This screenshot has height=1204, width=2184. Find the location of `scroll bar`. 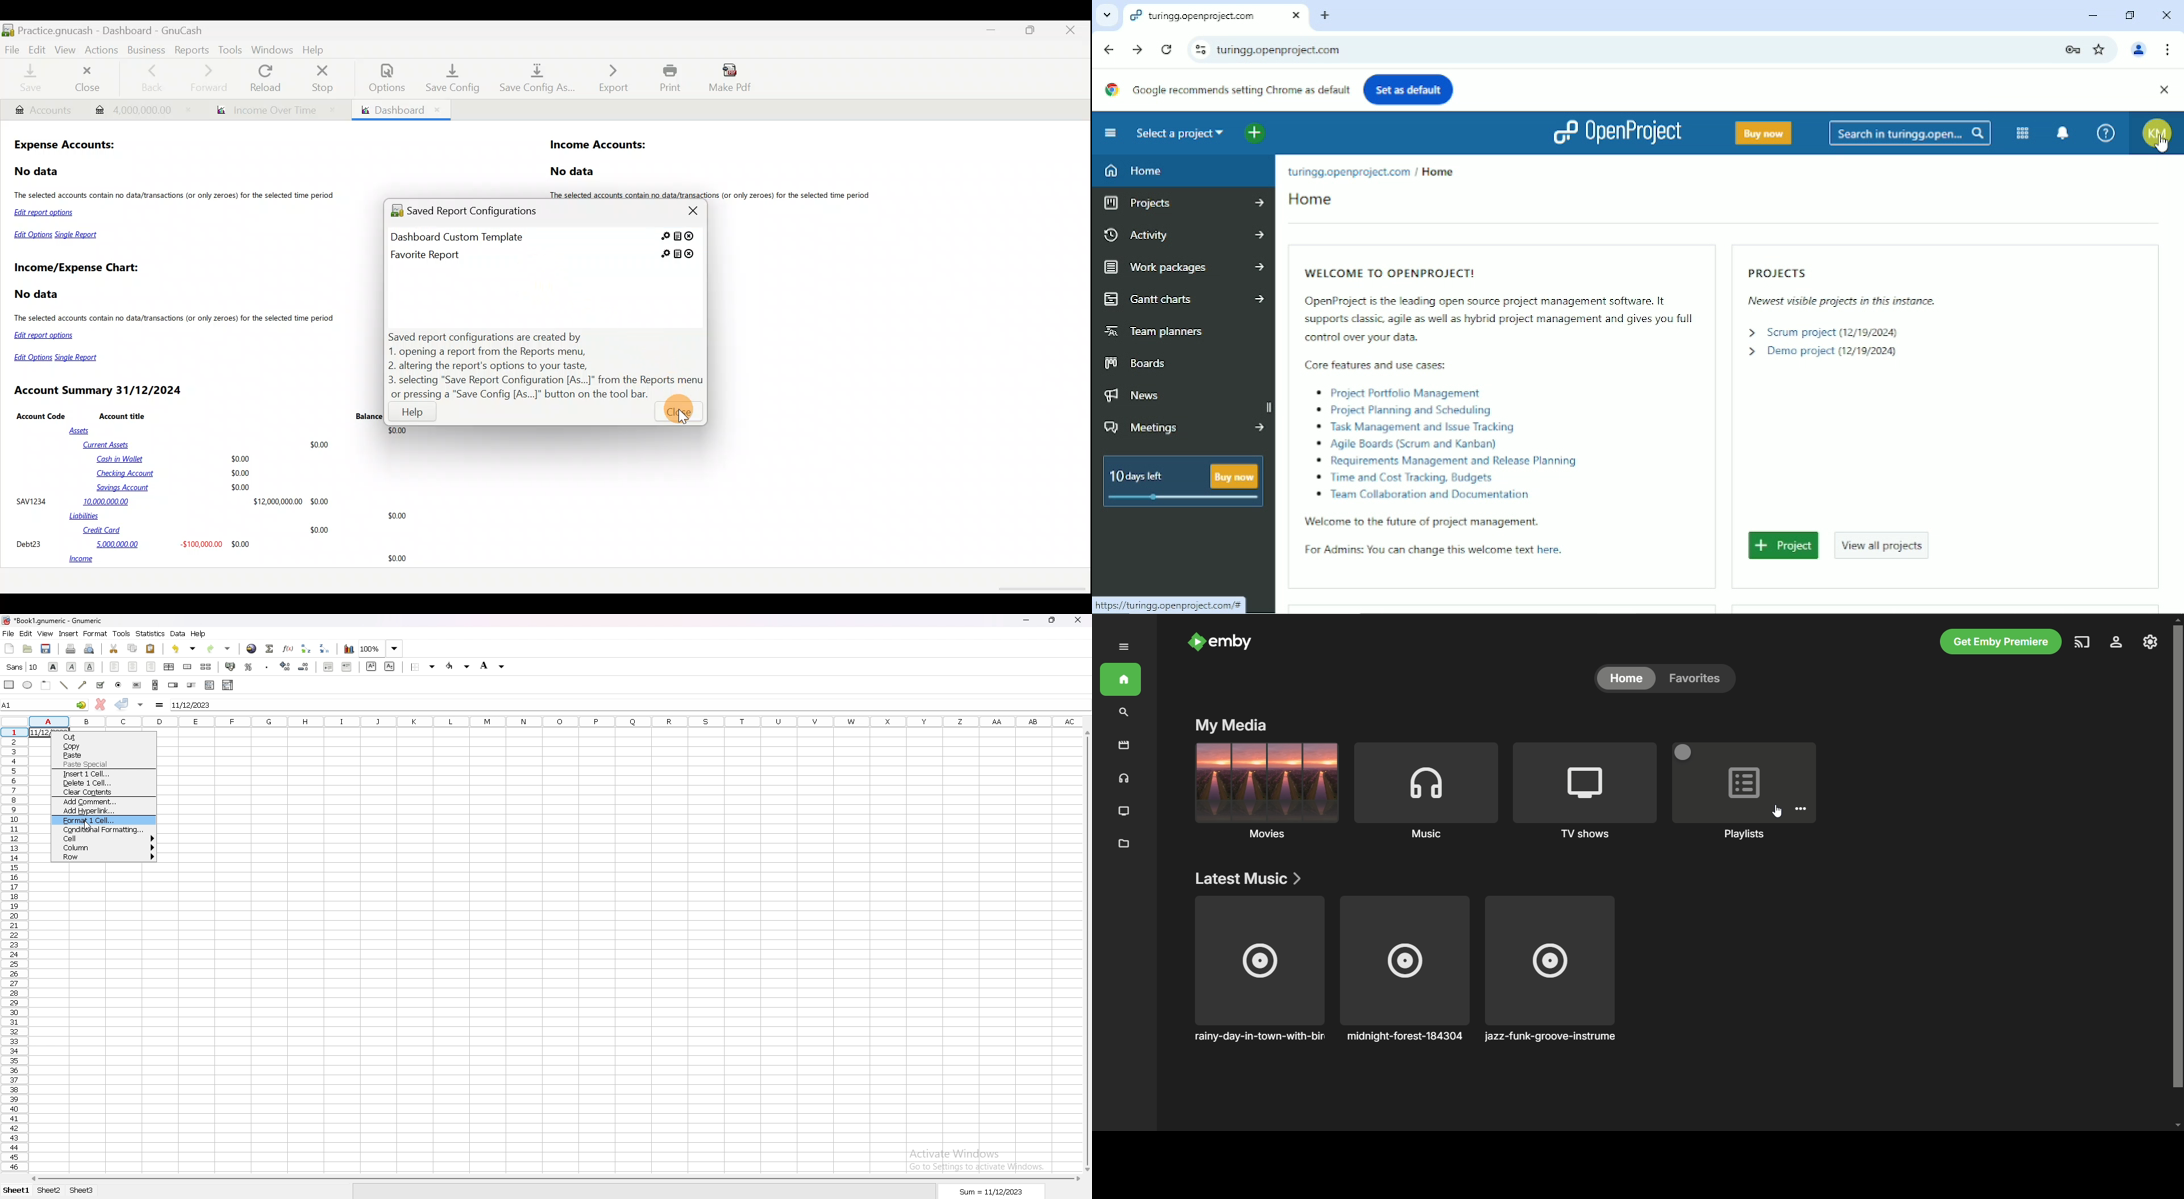

scroll bar is located at coordinates (155, 685).